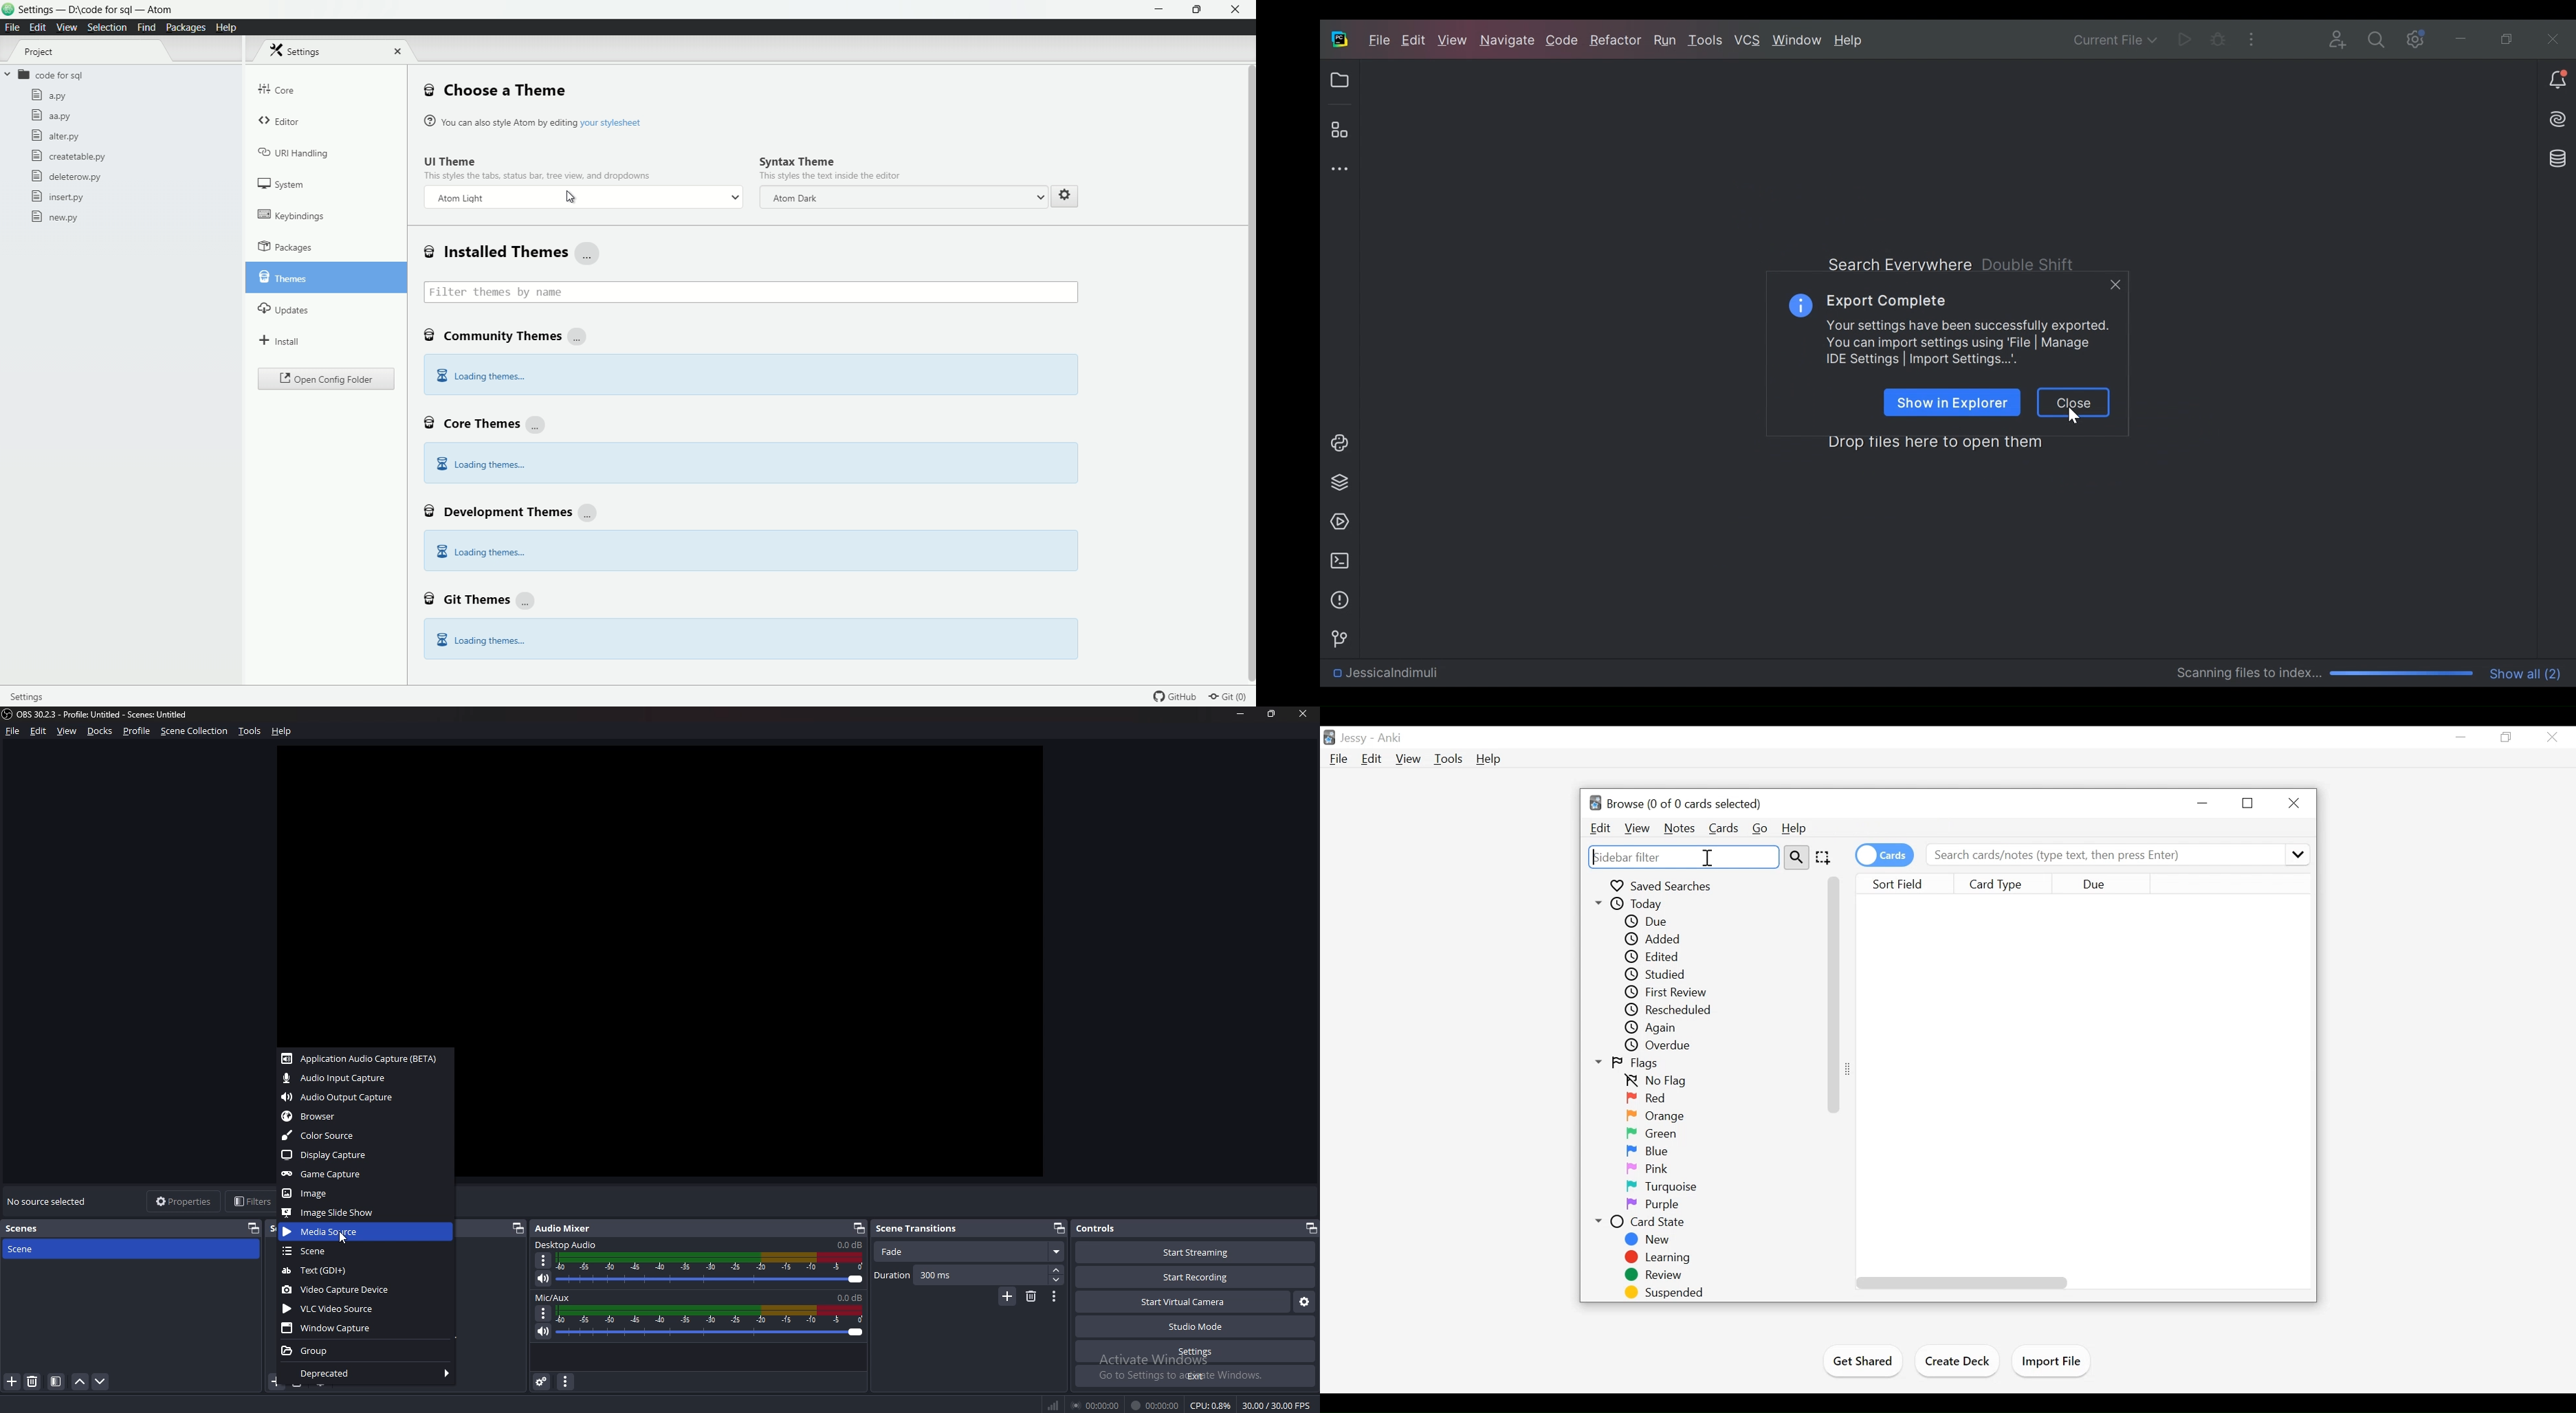 Image resolution: width=2576 pixels, height=1428 pixels. What do you see at coordinates (1340, 759) in the screenshot?
I see `File` at bounding box center [1340, 759].